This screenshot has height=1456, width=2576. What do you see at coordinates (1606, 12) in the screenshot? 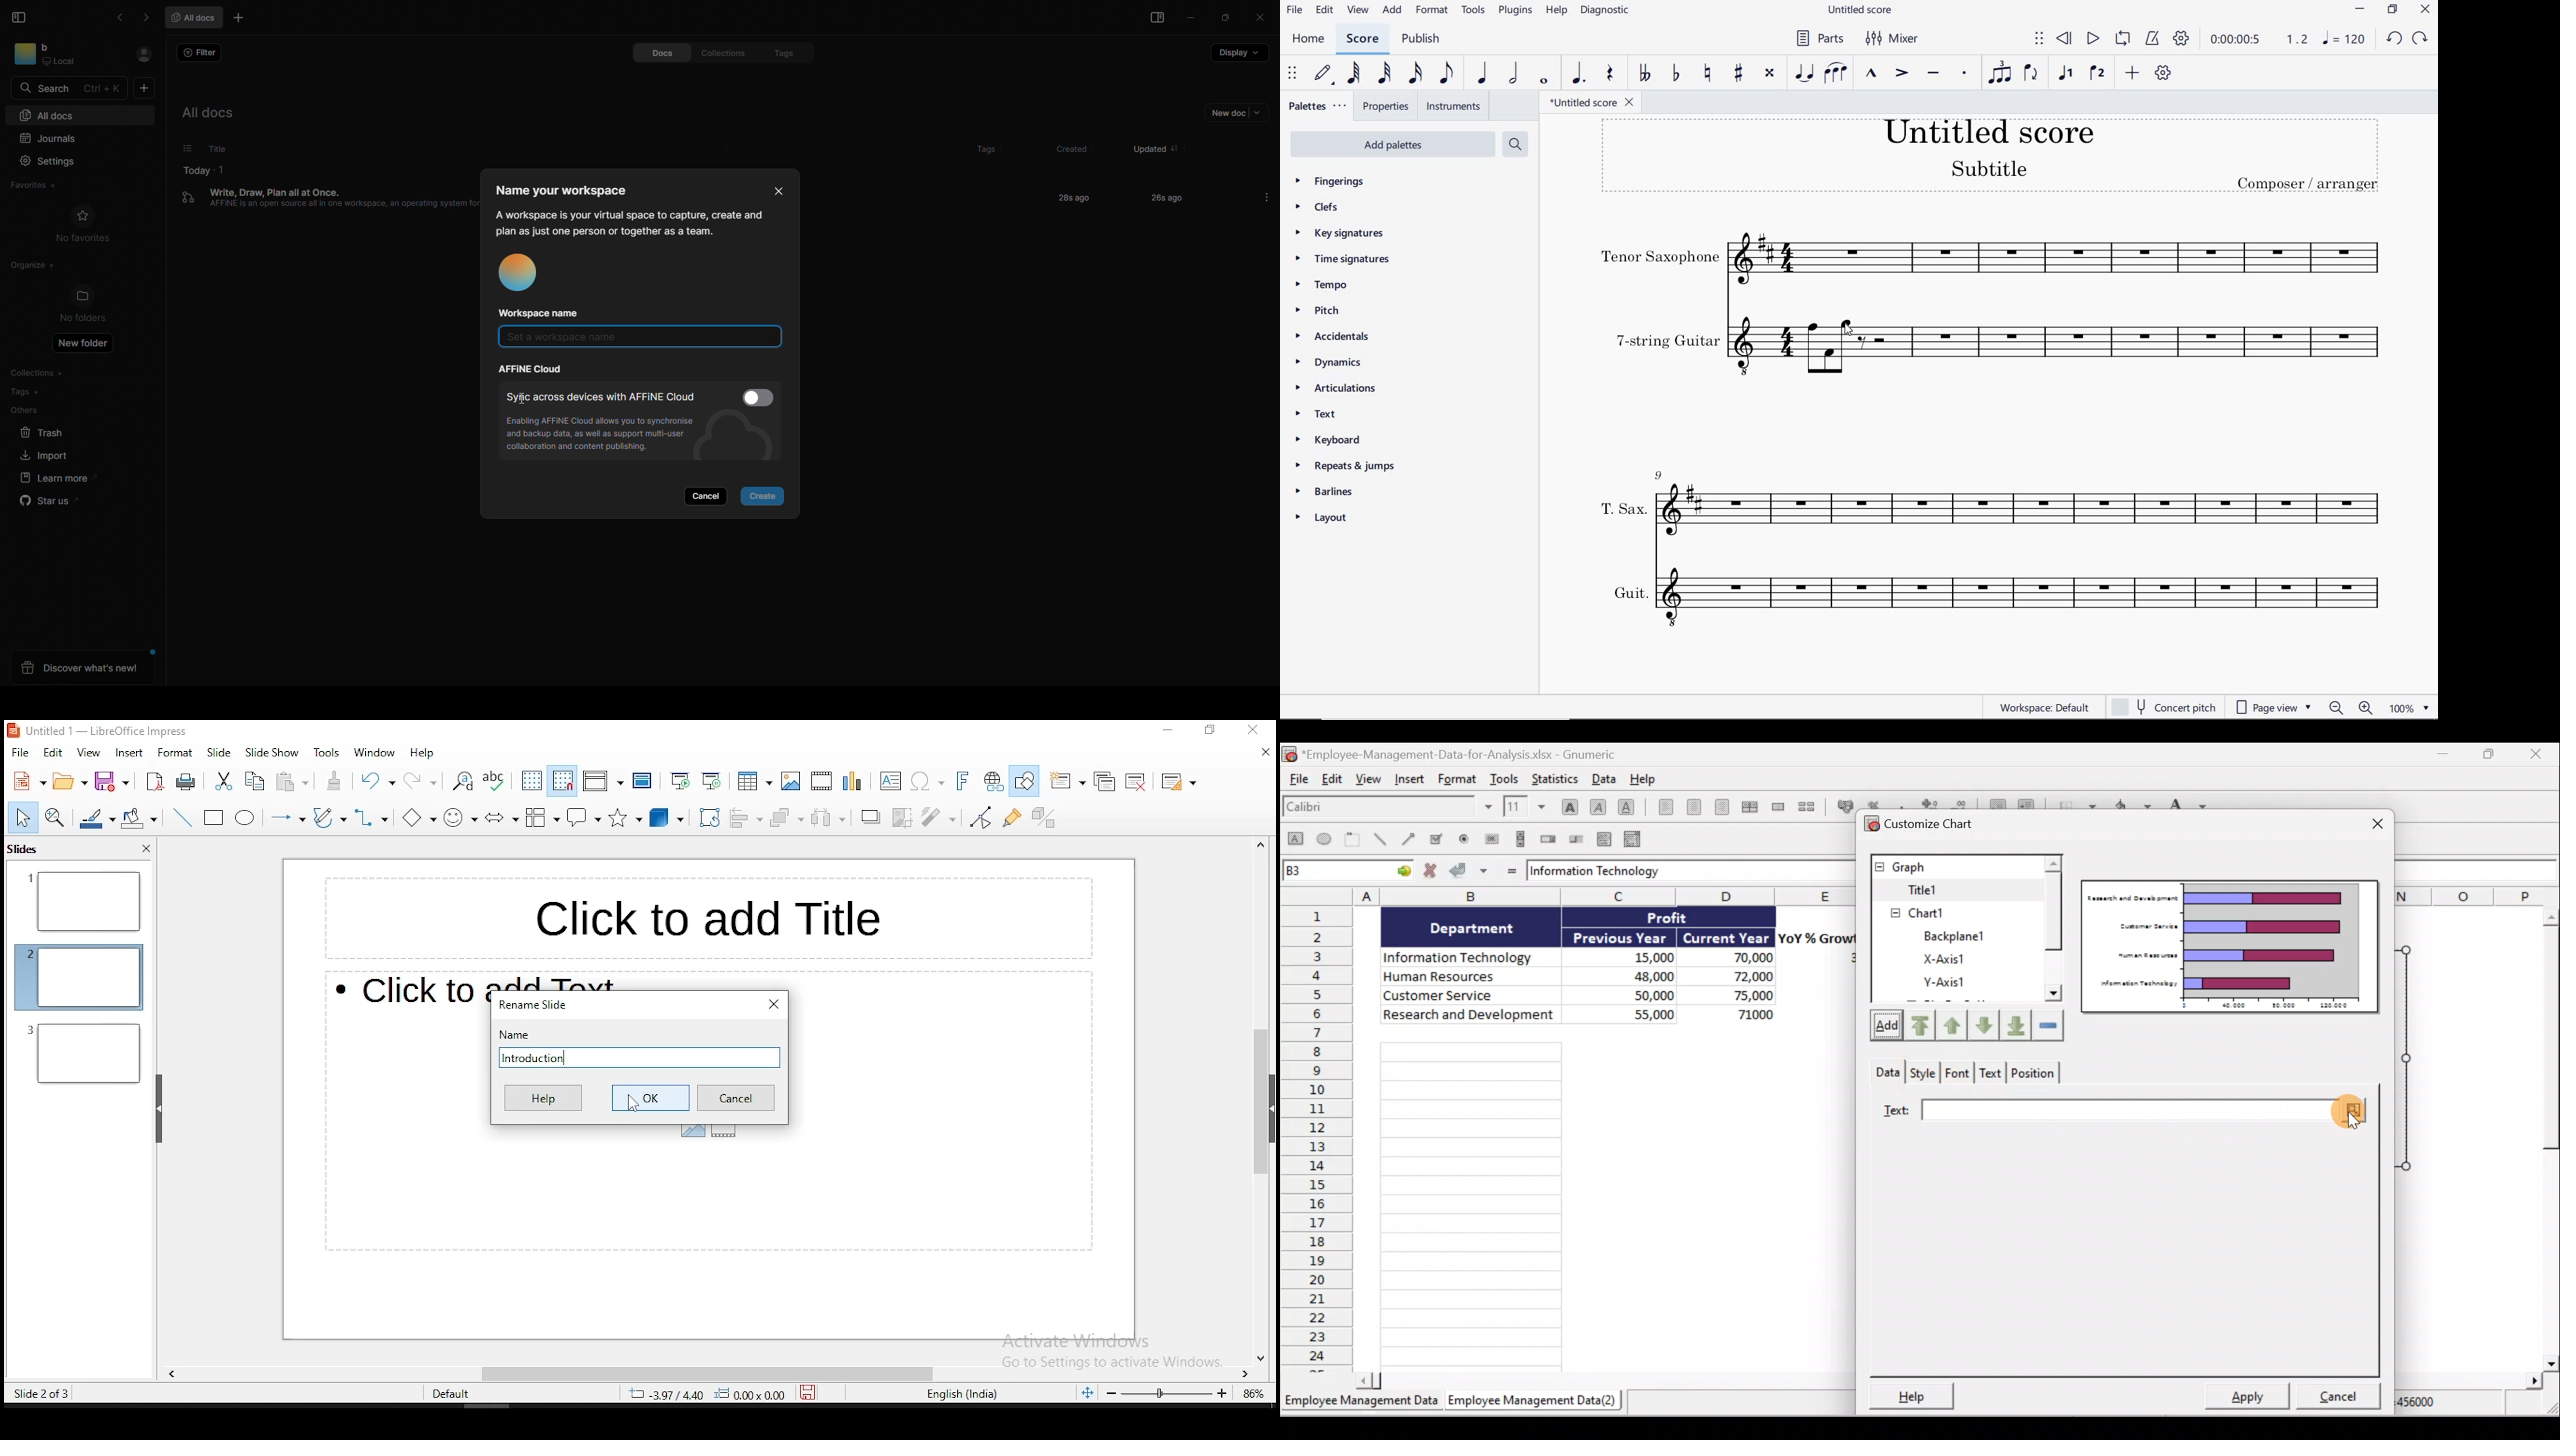
I see `DIAGNOSTIC` at bounding box center [1606, 12].